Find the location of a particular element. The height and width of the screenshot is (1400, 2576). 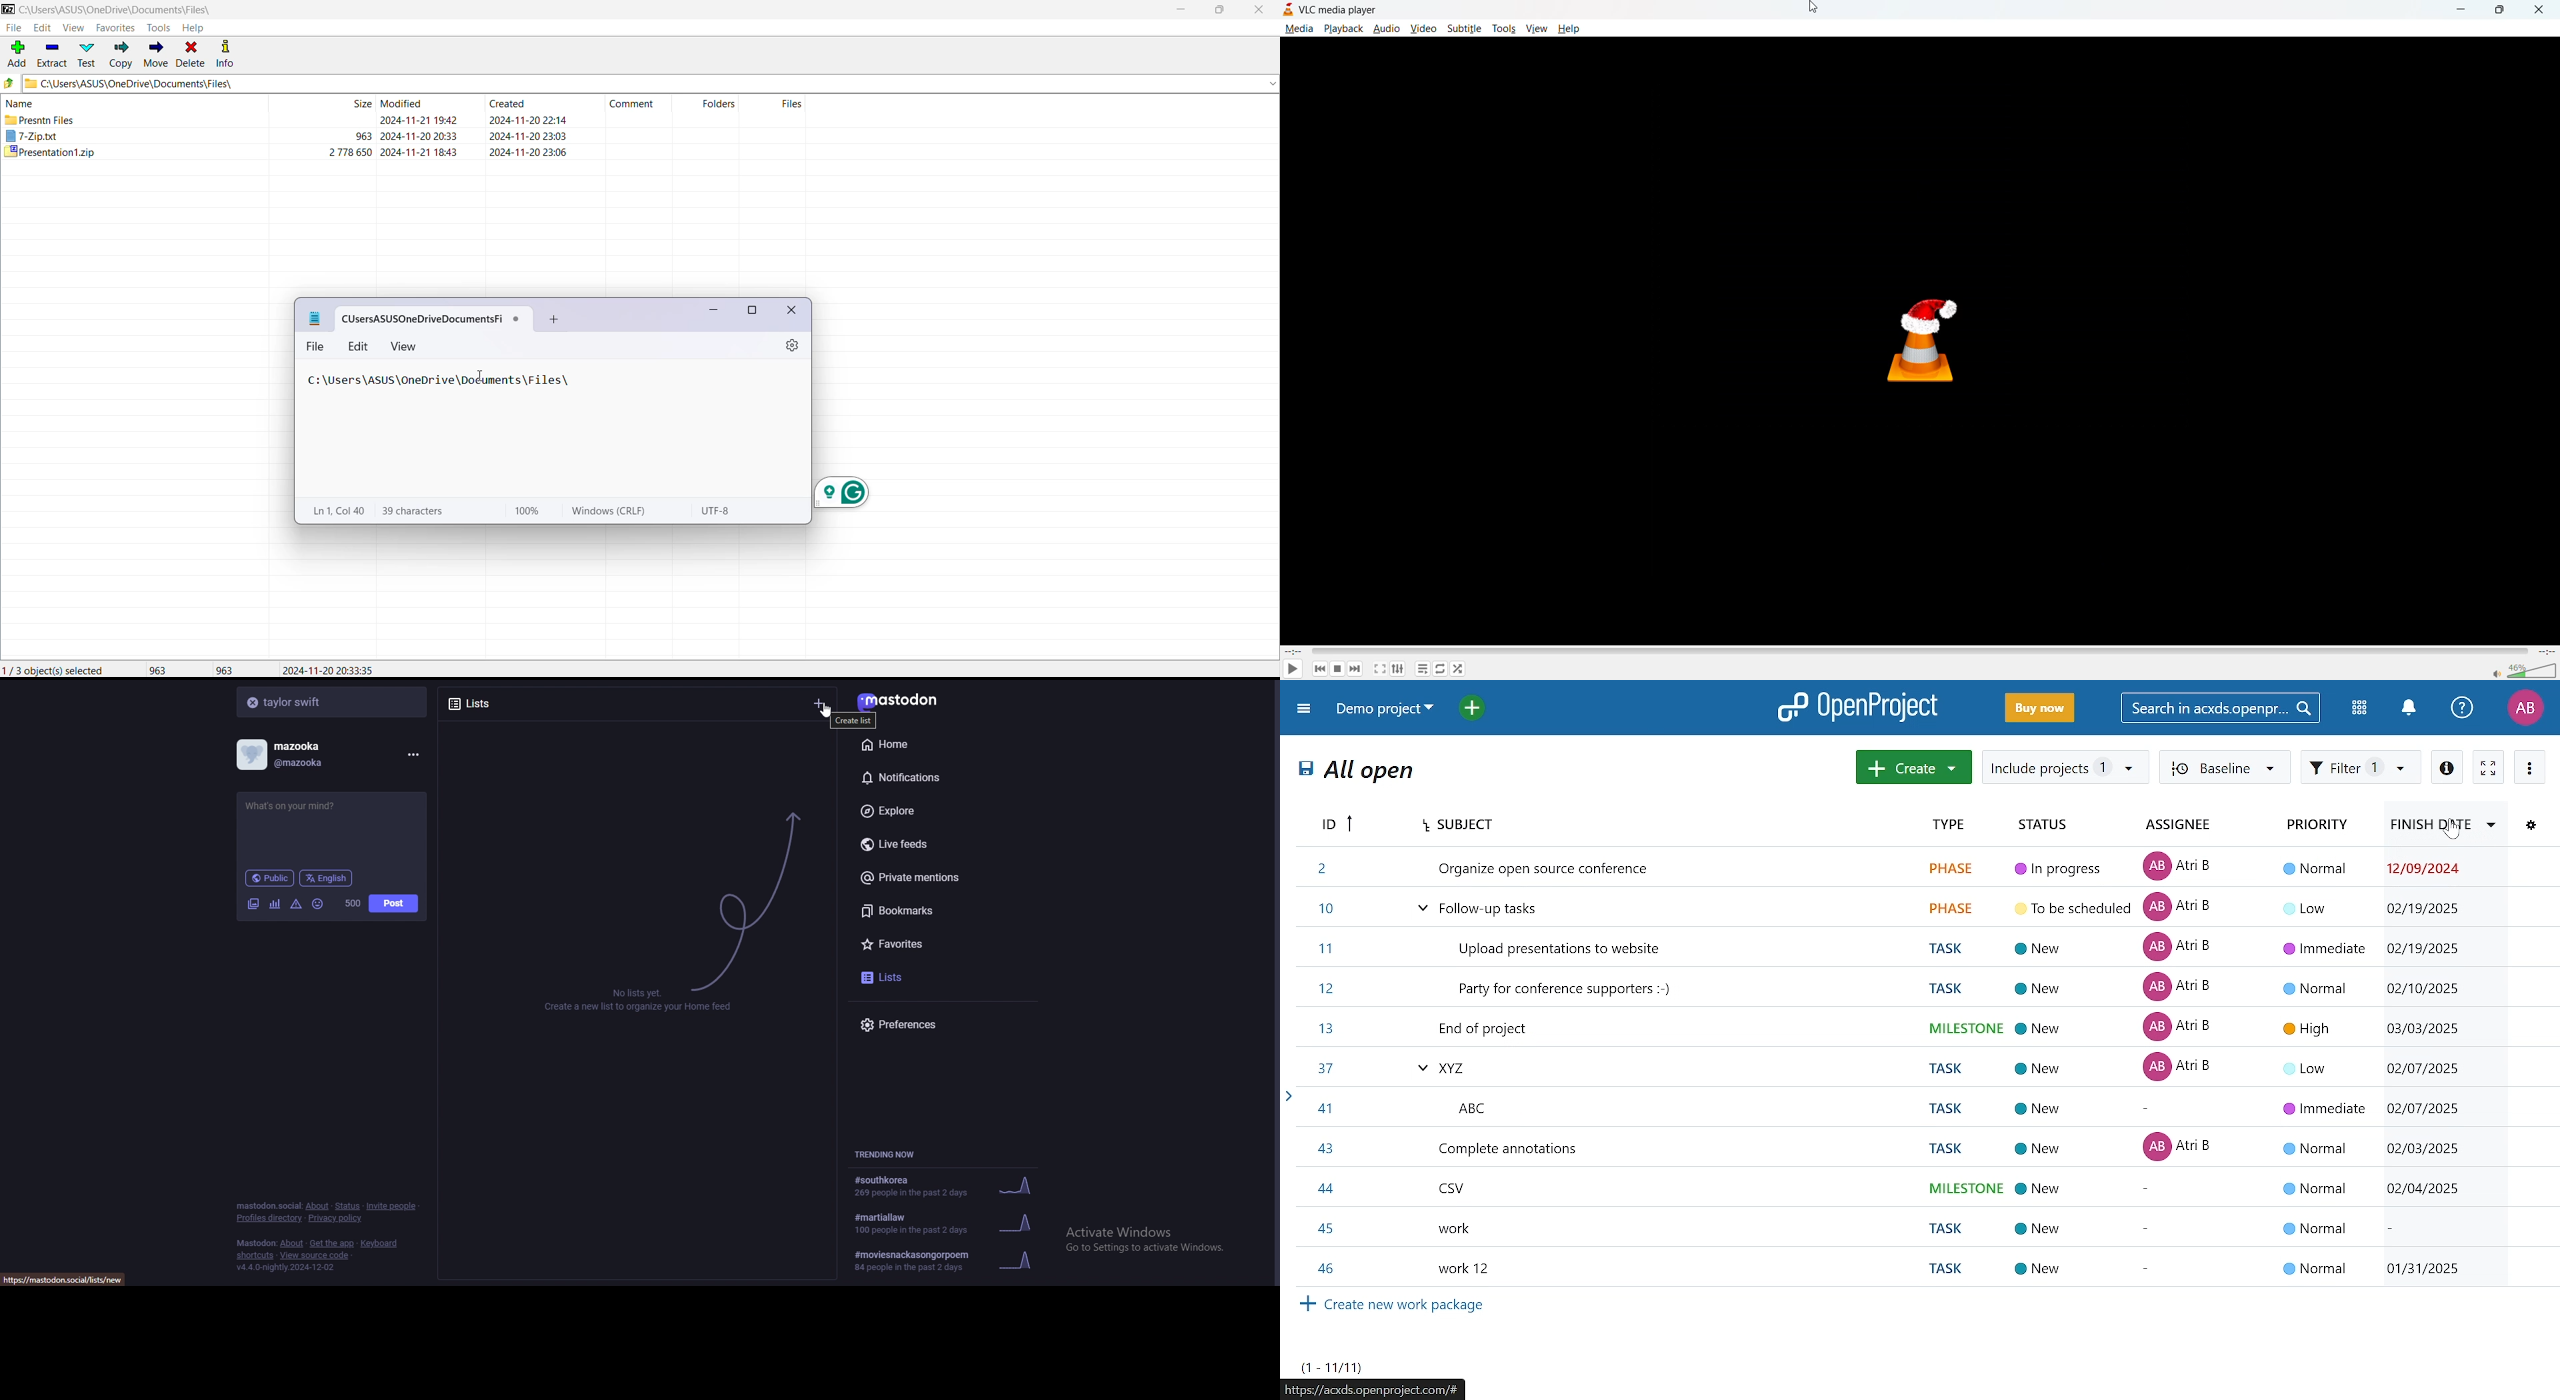

audience is located at coordinates (269, 878).